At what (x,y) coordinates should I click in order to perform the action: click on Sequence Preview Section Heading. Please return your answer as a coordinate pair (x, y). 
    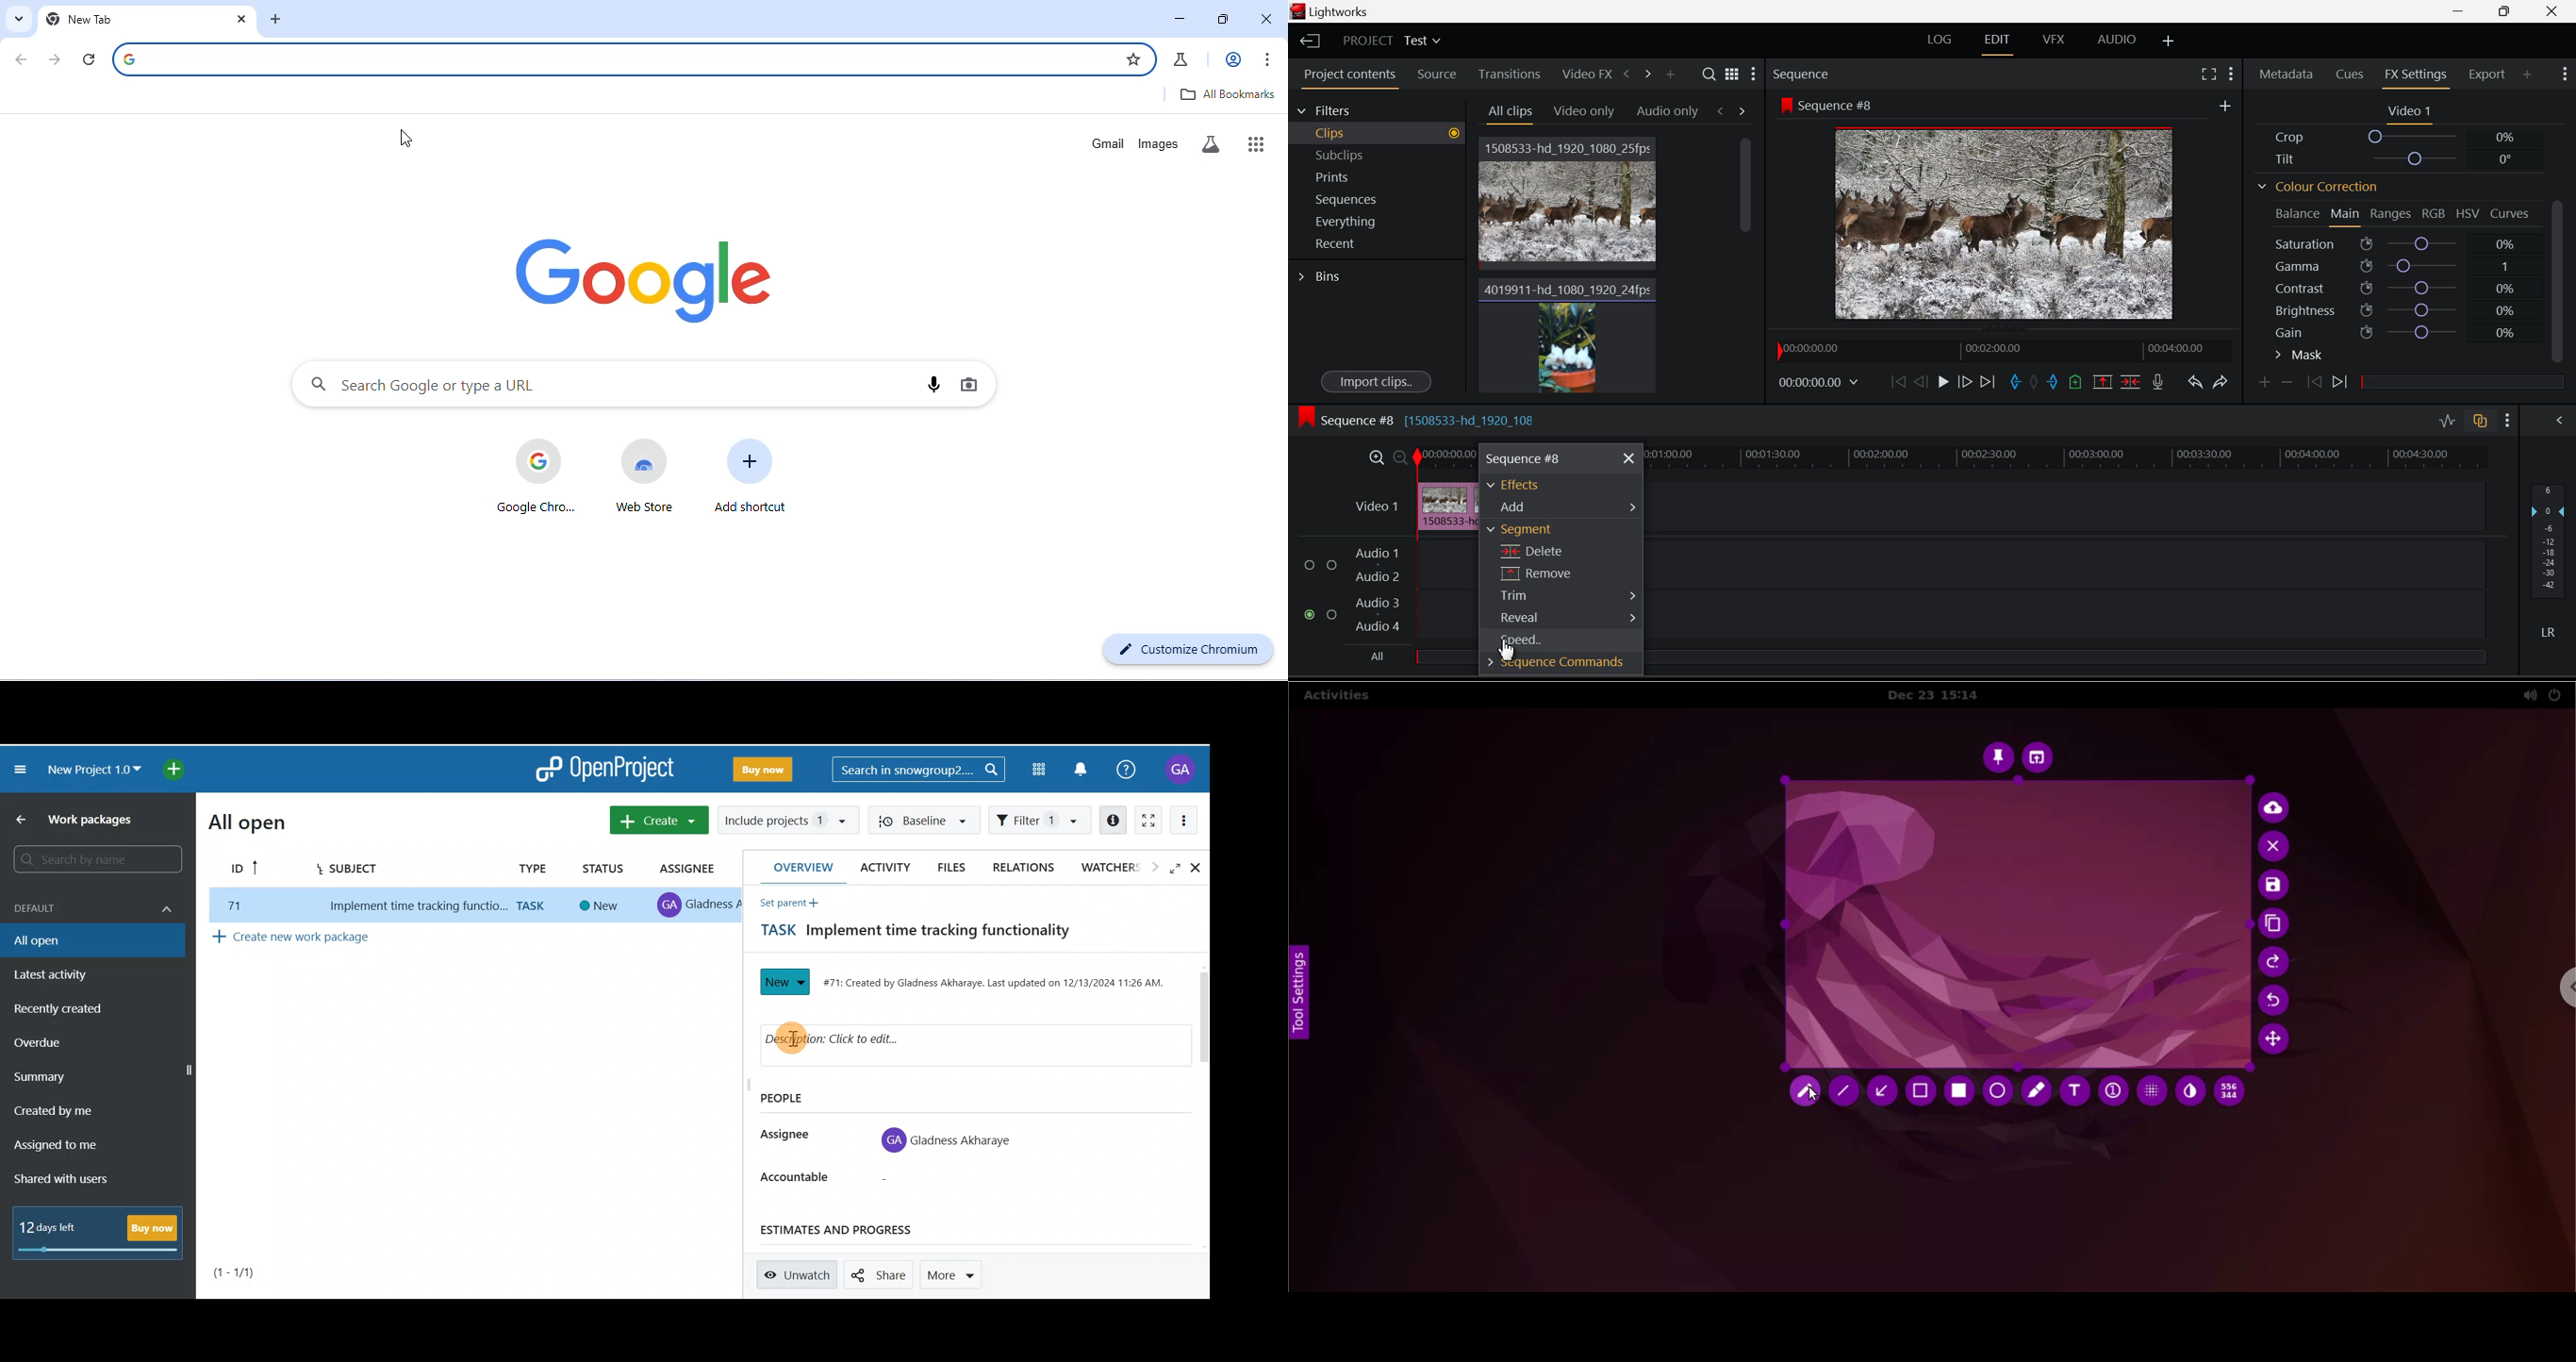
    Looking at the image, I should click on (1803, 74).